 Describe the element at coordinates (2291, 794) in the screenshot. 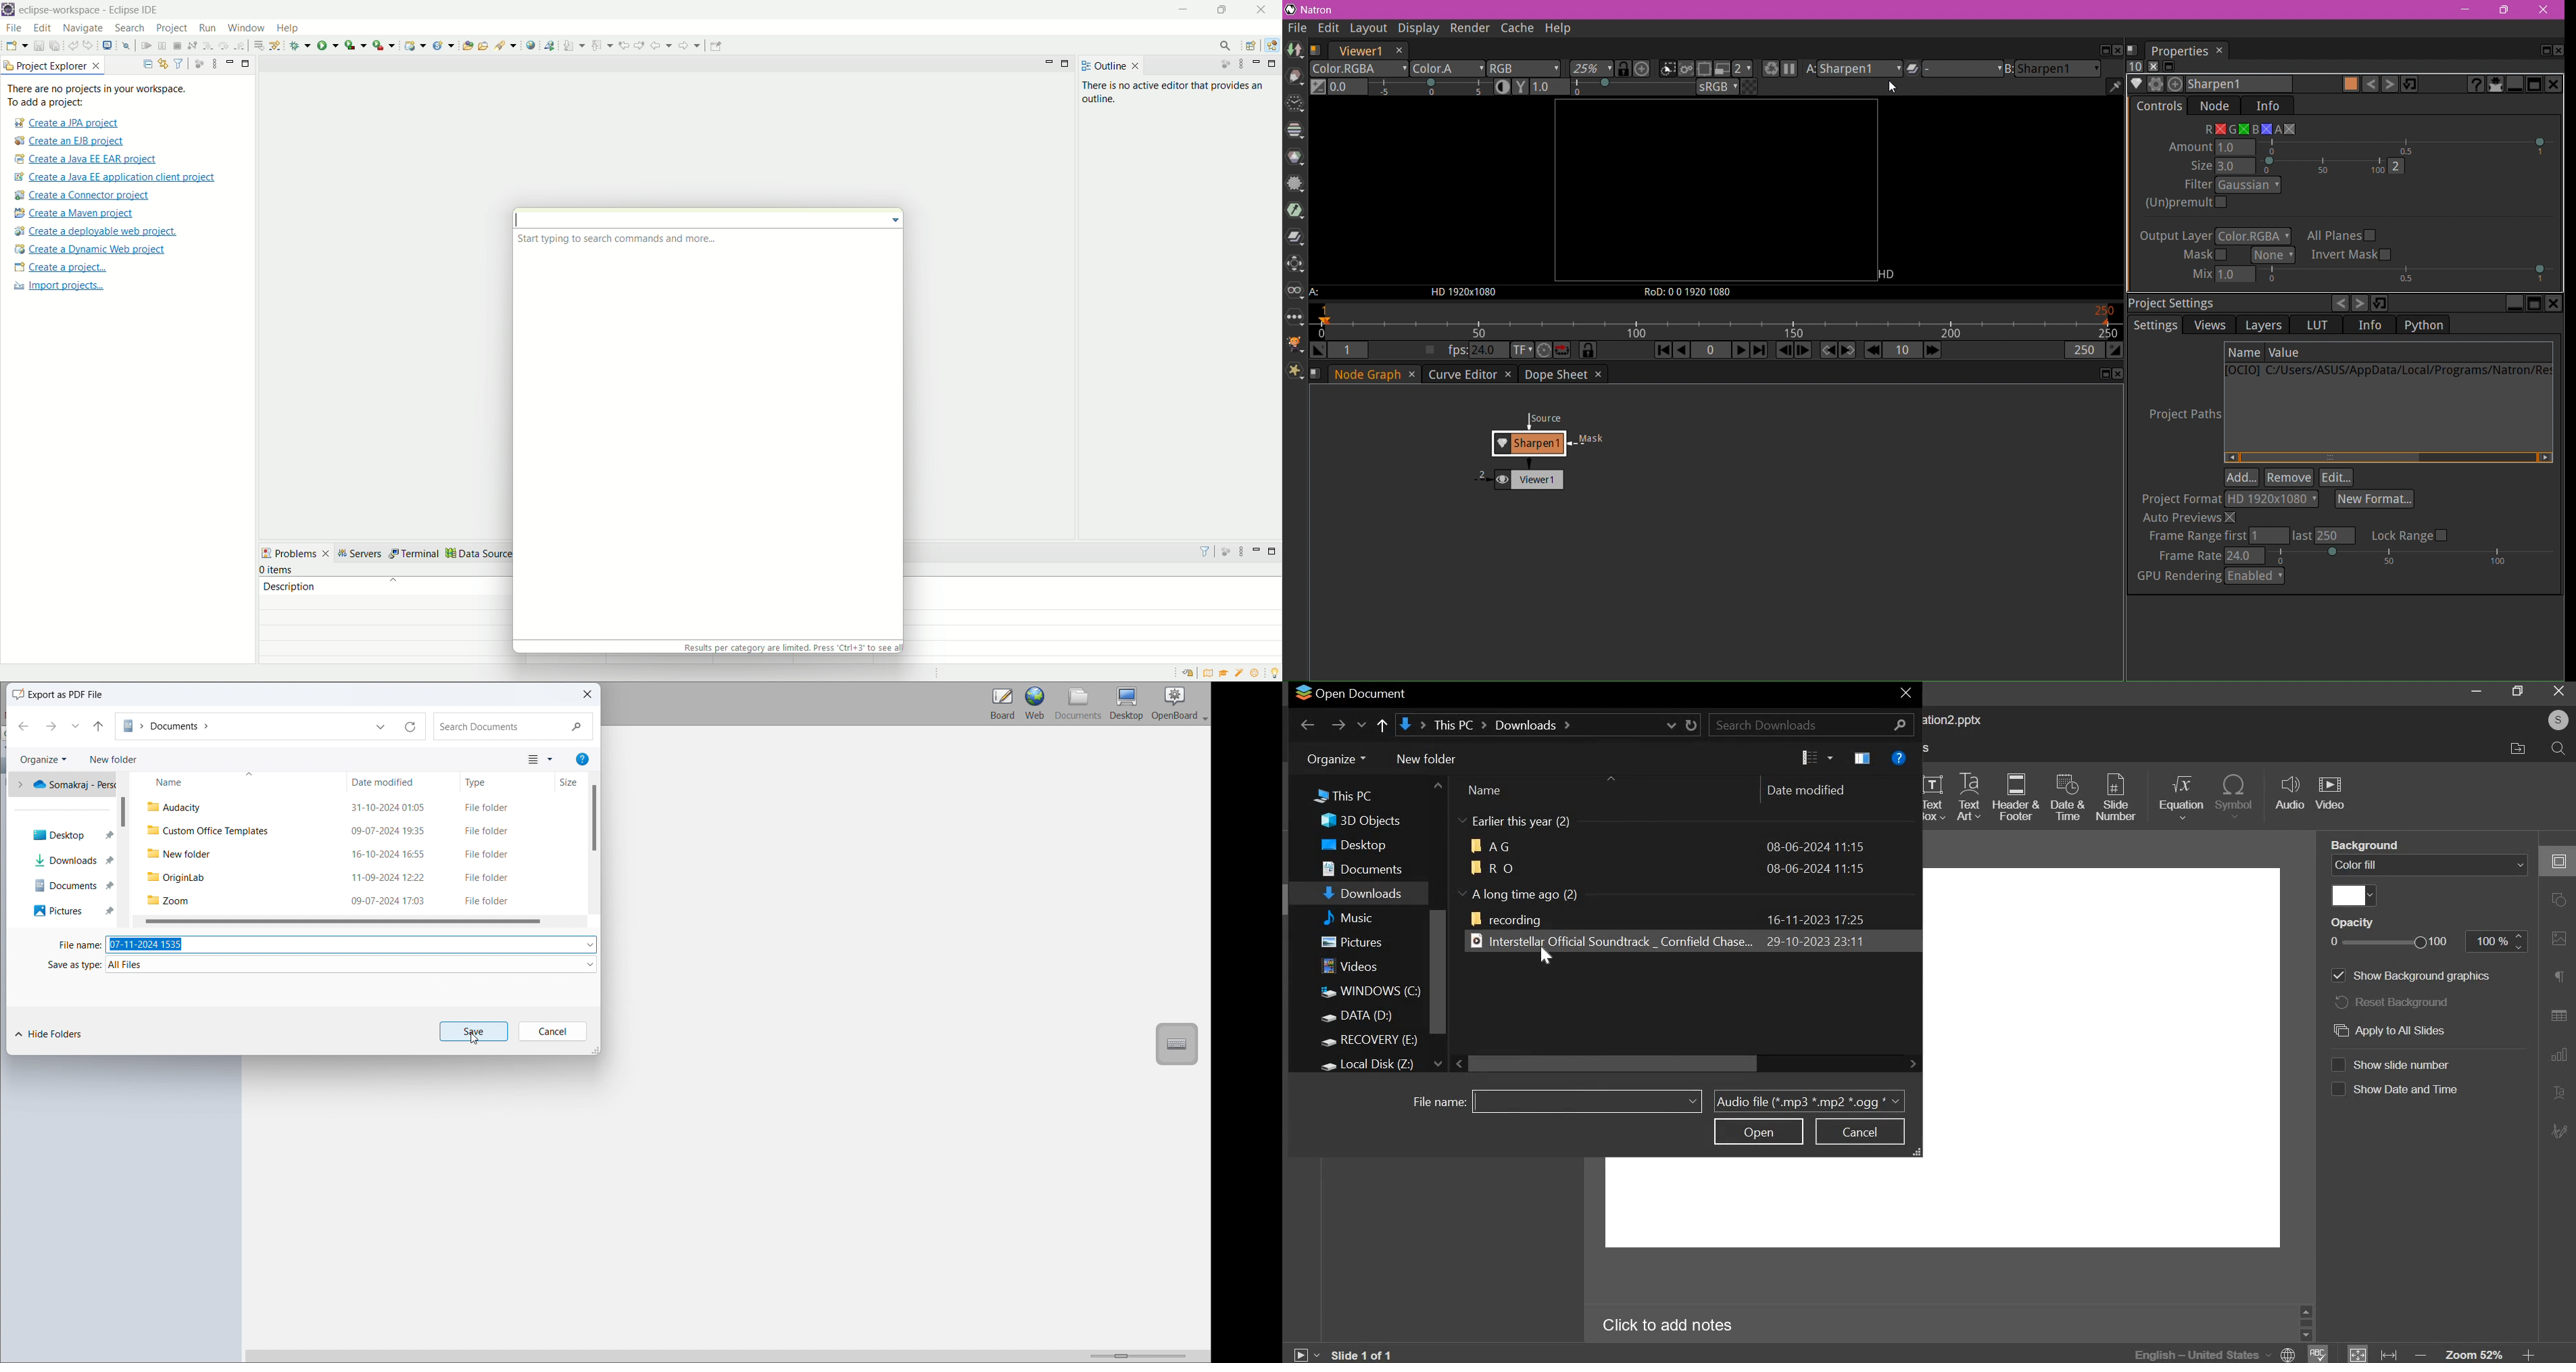

I see `insert audio` at that location.